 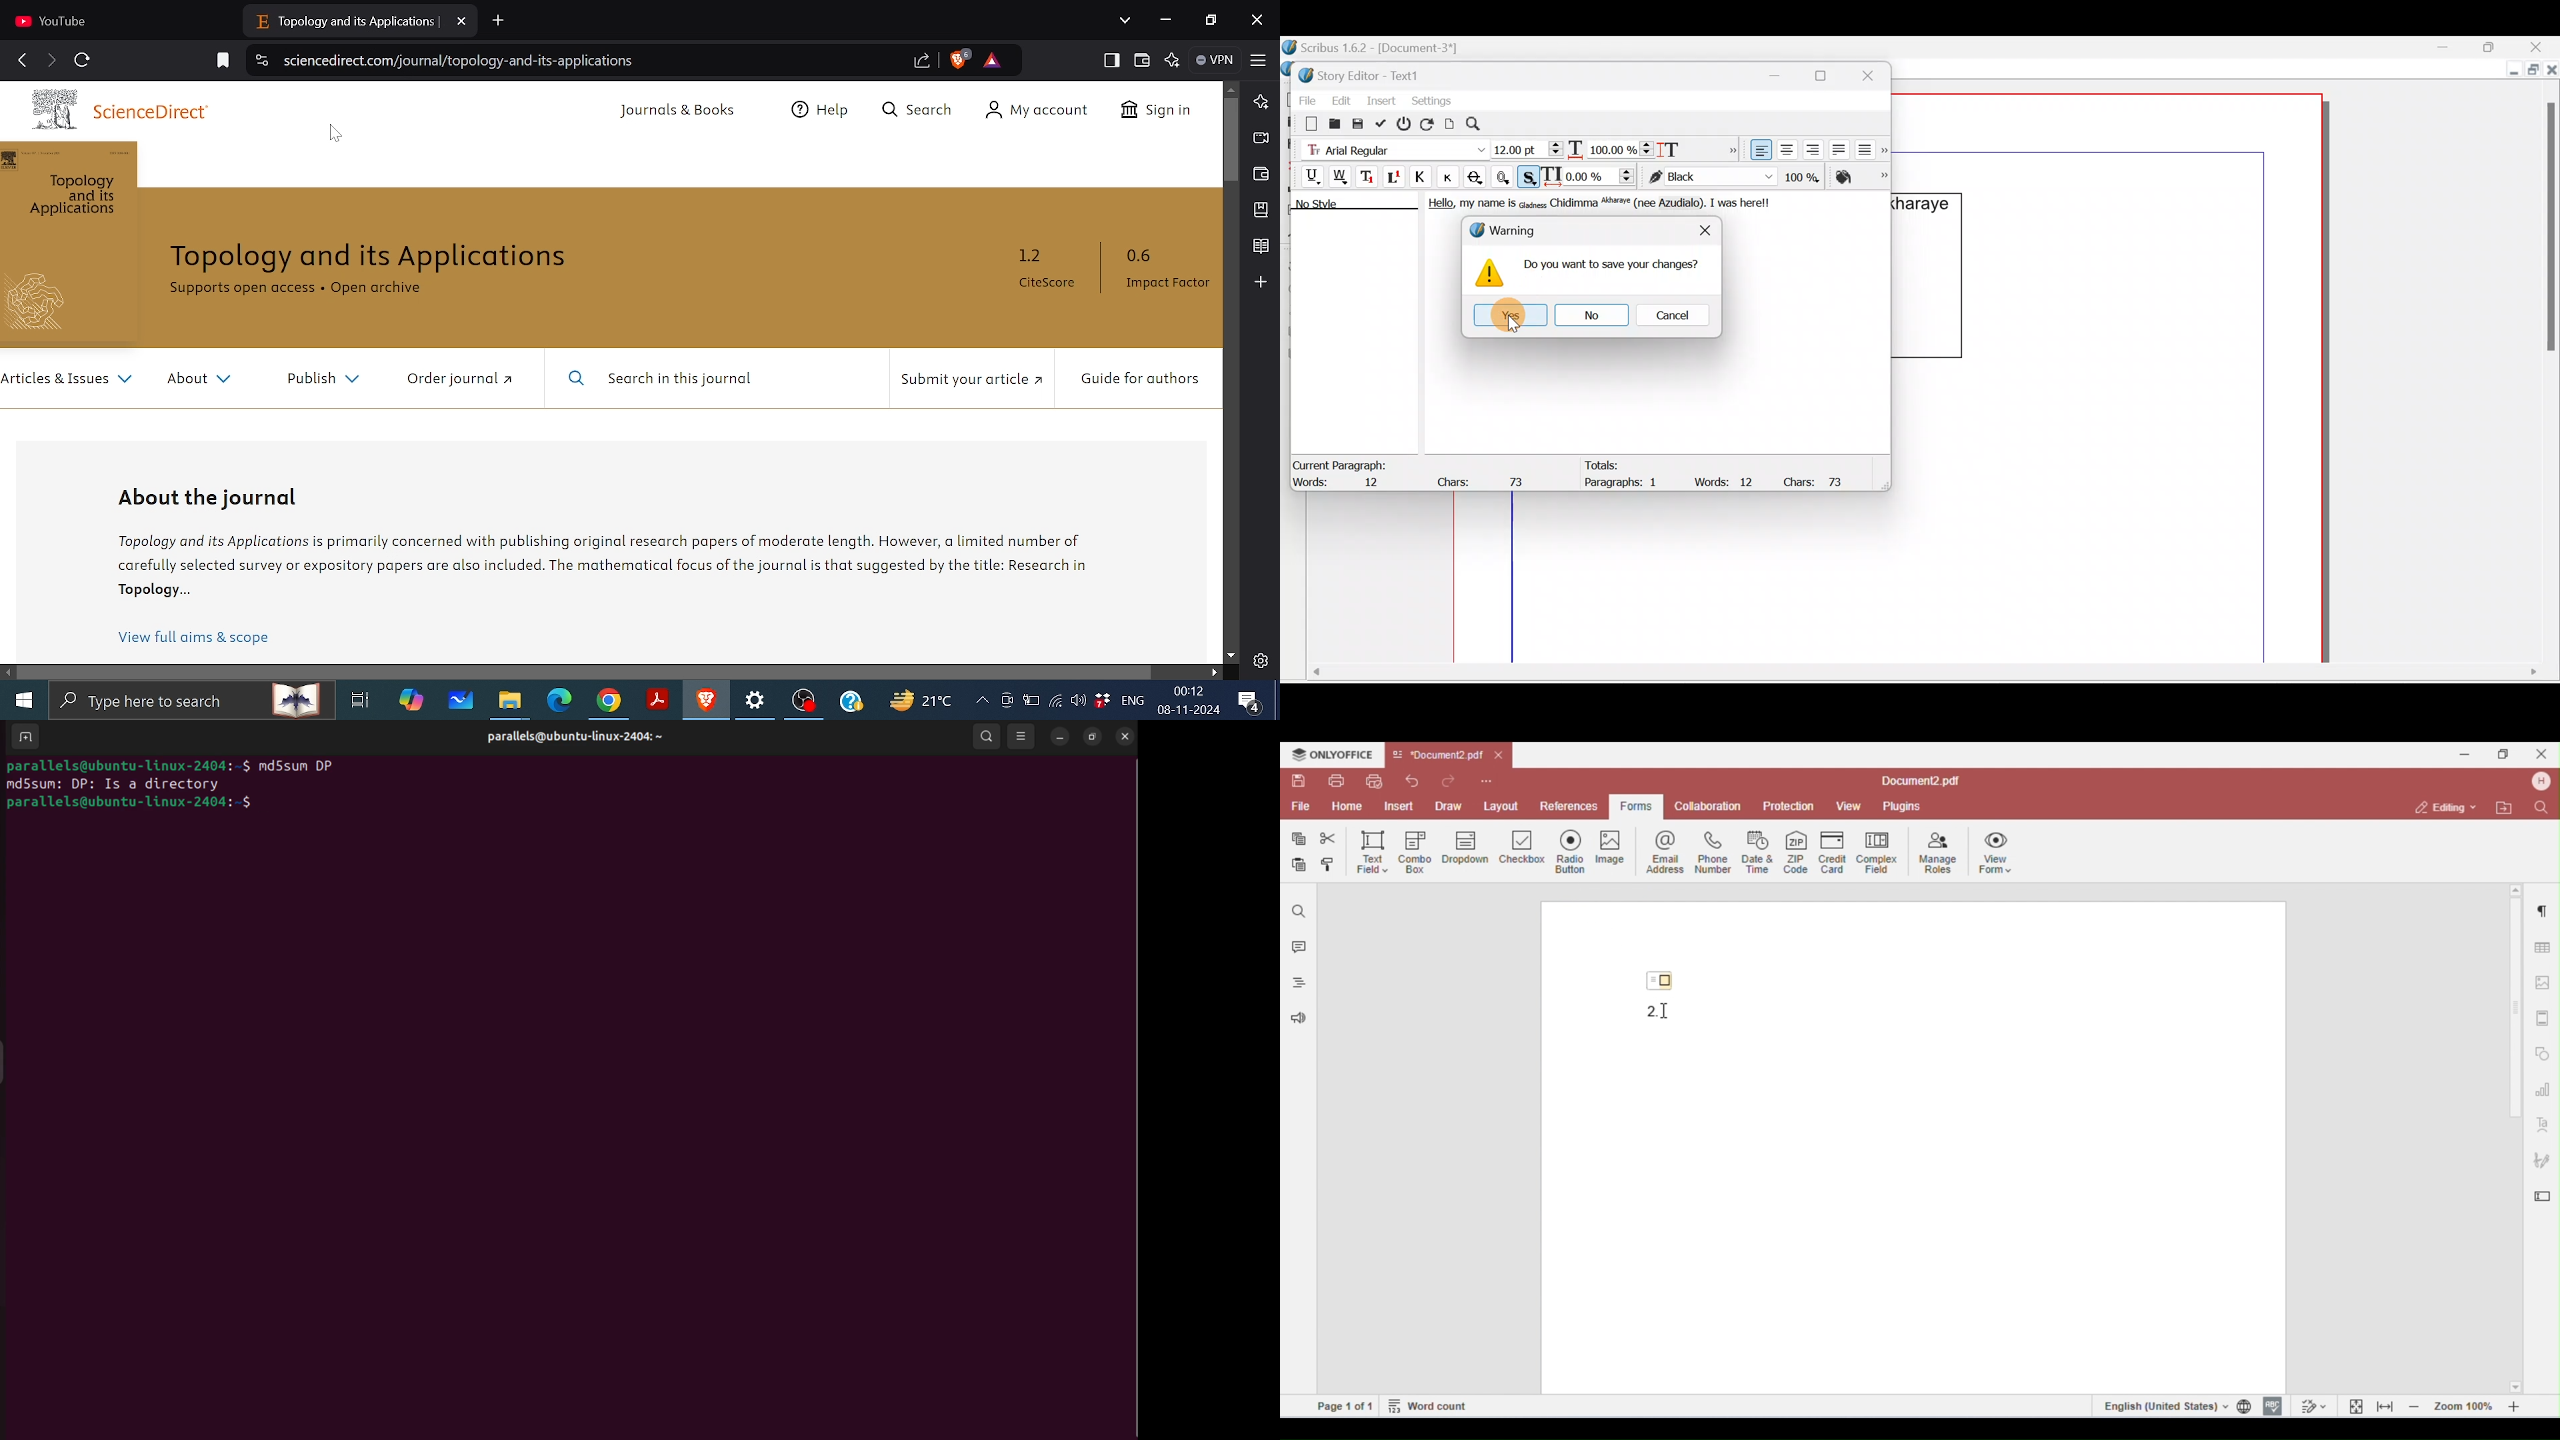 What do you see at coordinates (1759, 150) in the screenshot?
I see `Align text left` at bounding box center [1759, 150].